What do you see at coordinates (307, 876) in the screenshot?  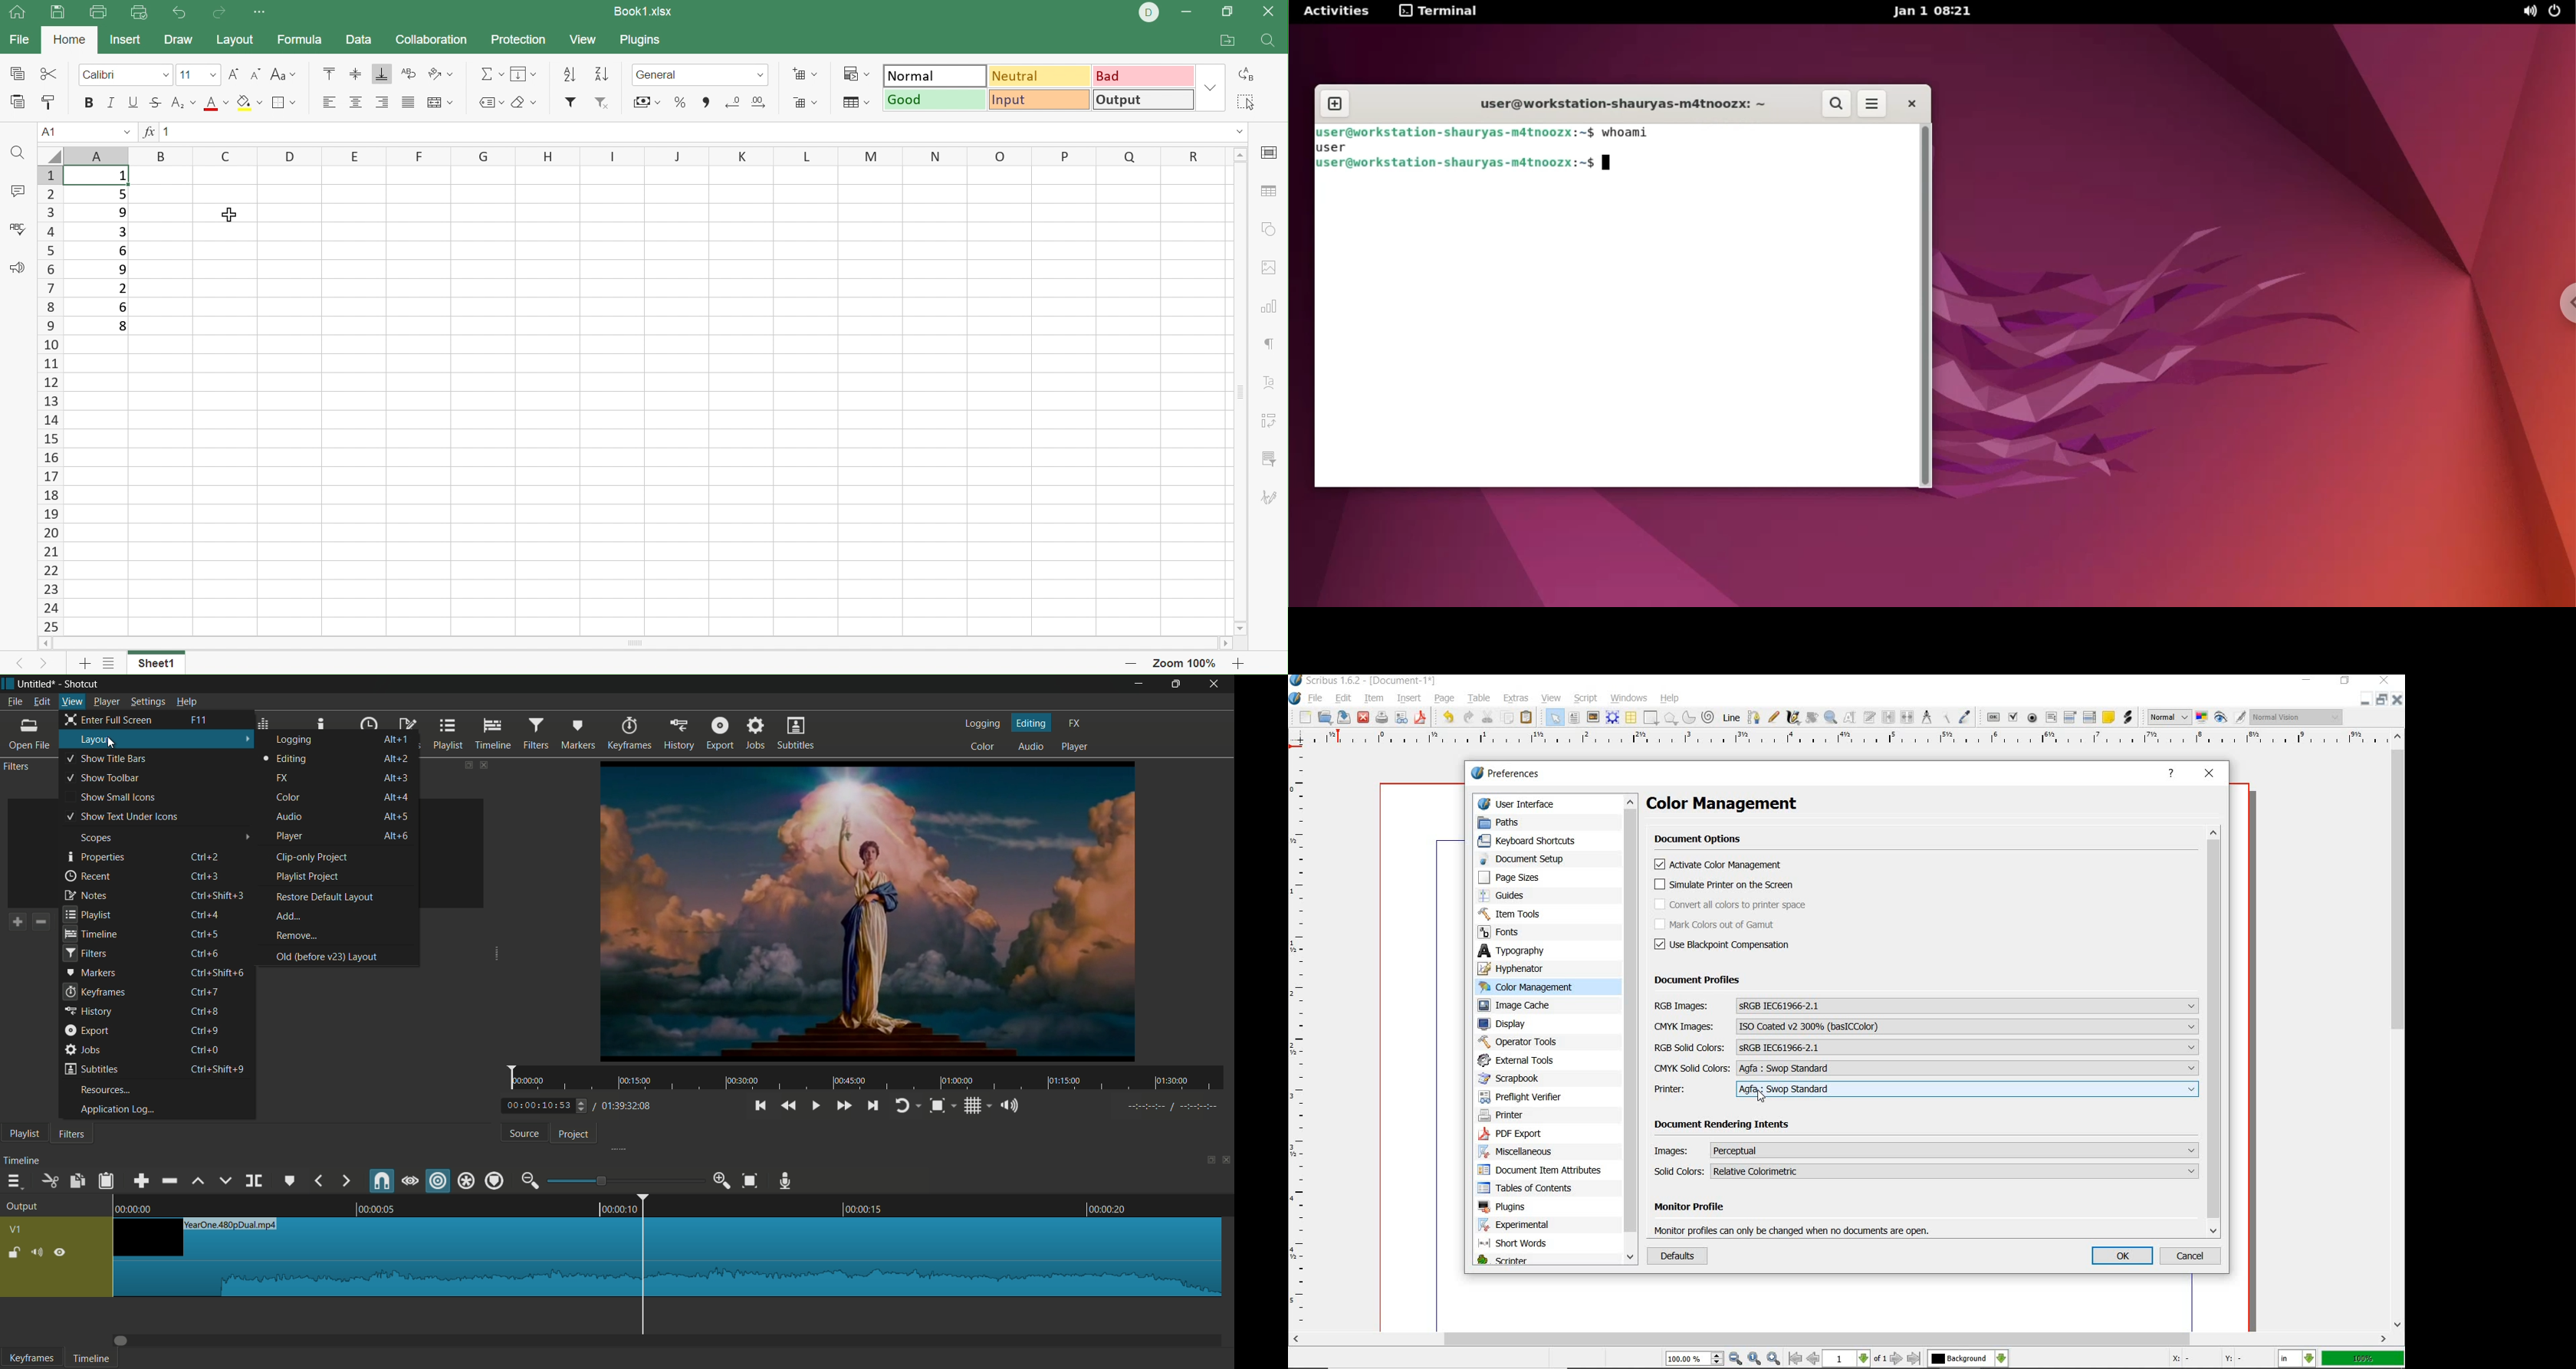 I see `playlist project` at bounding box center [307, 876].